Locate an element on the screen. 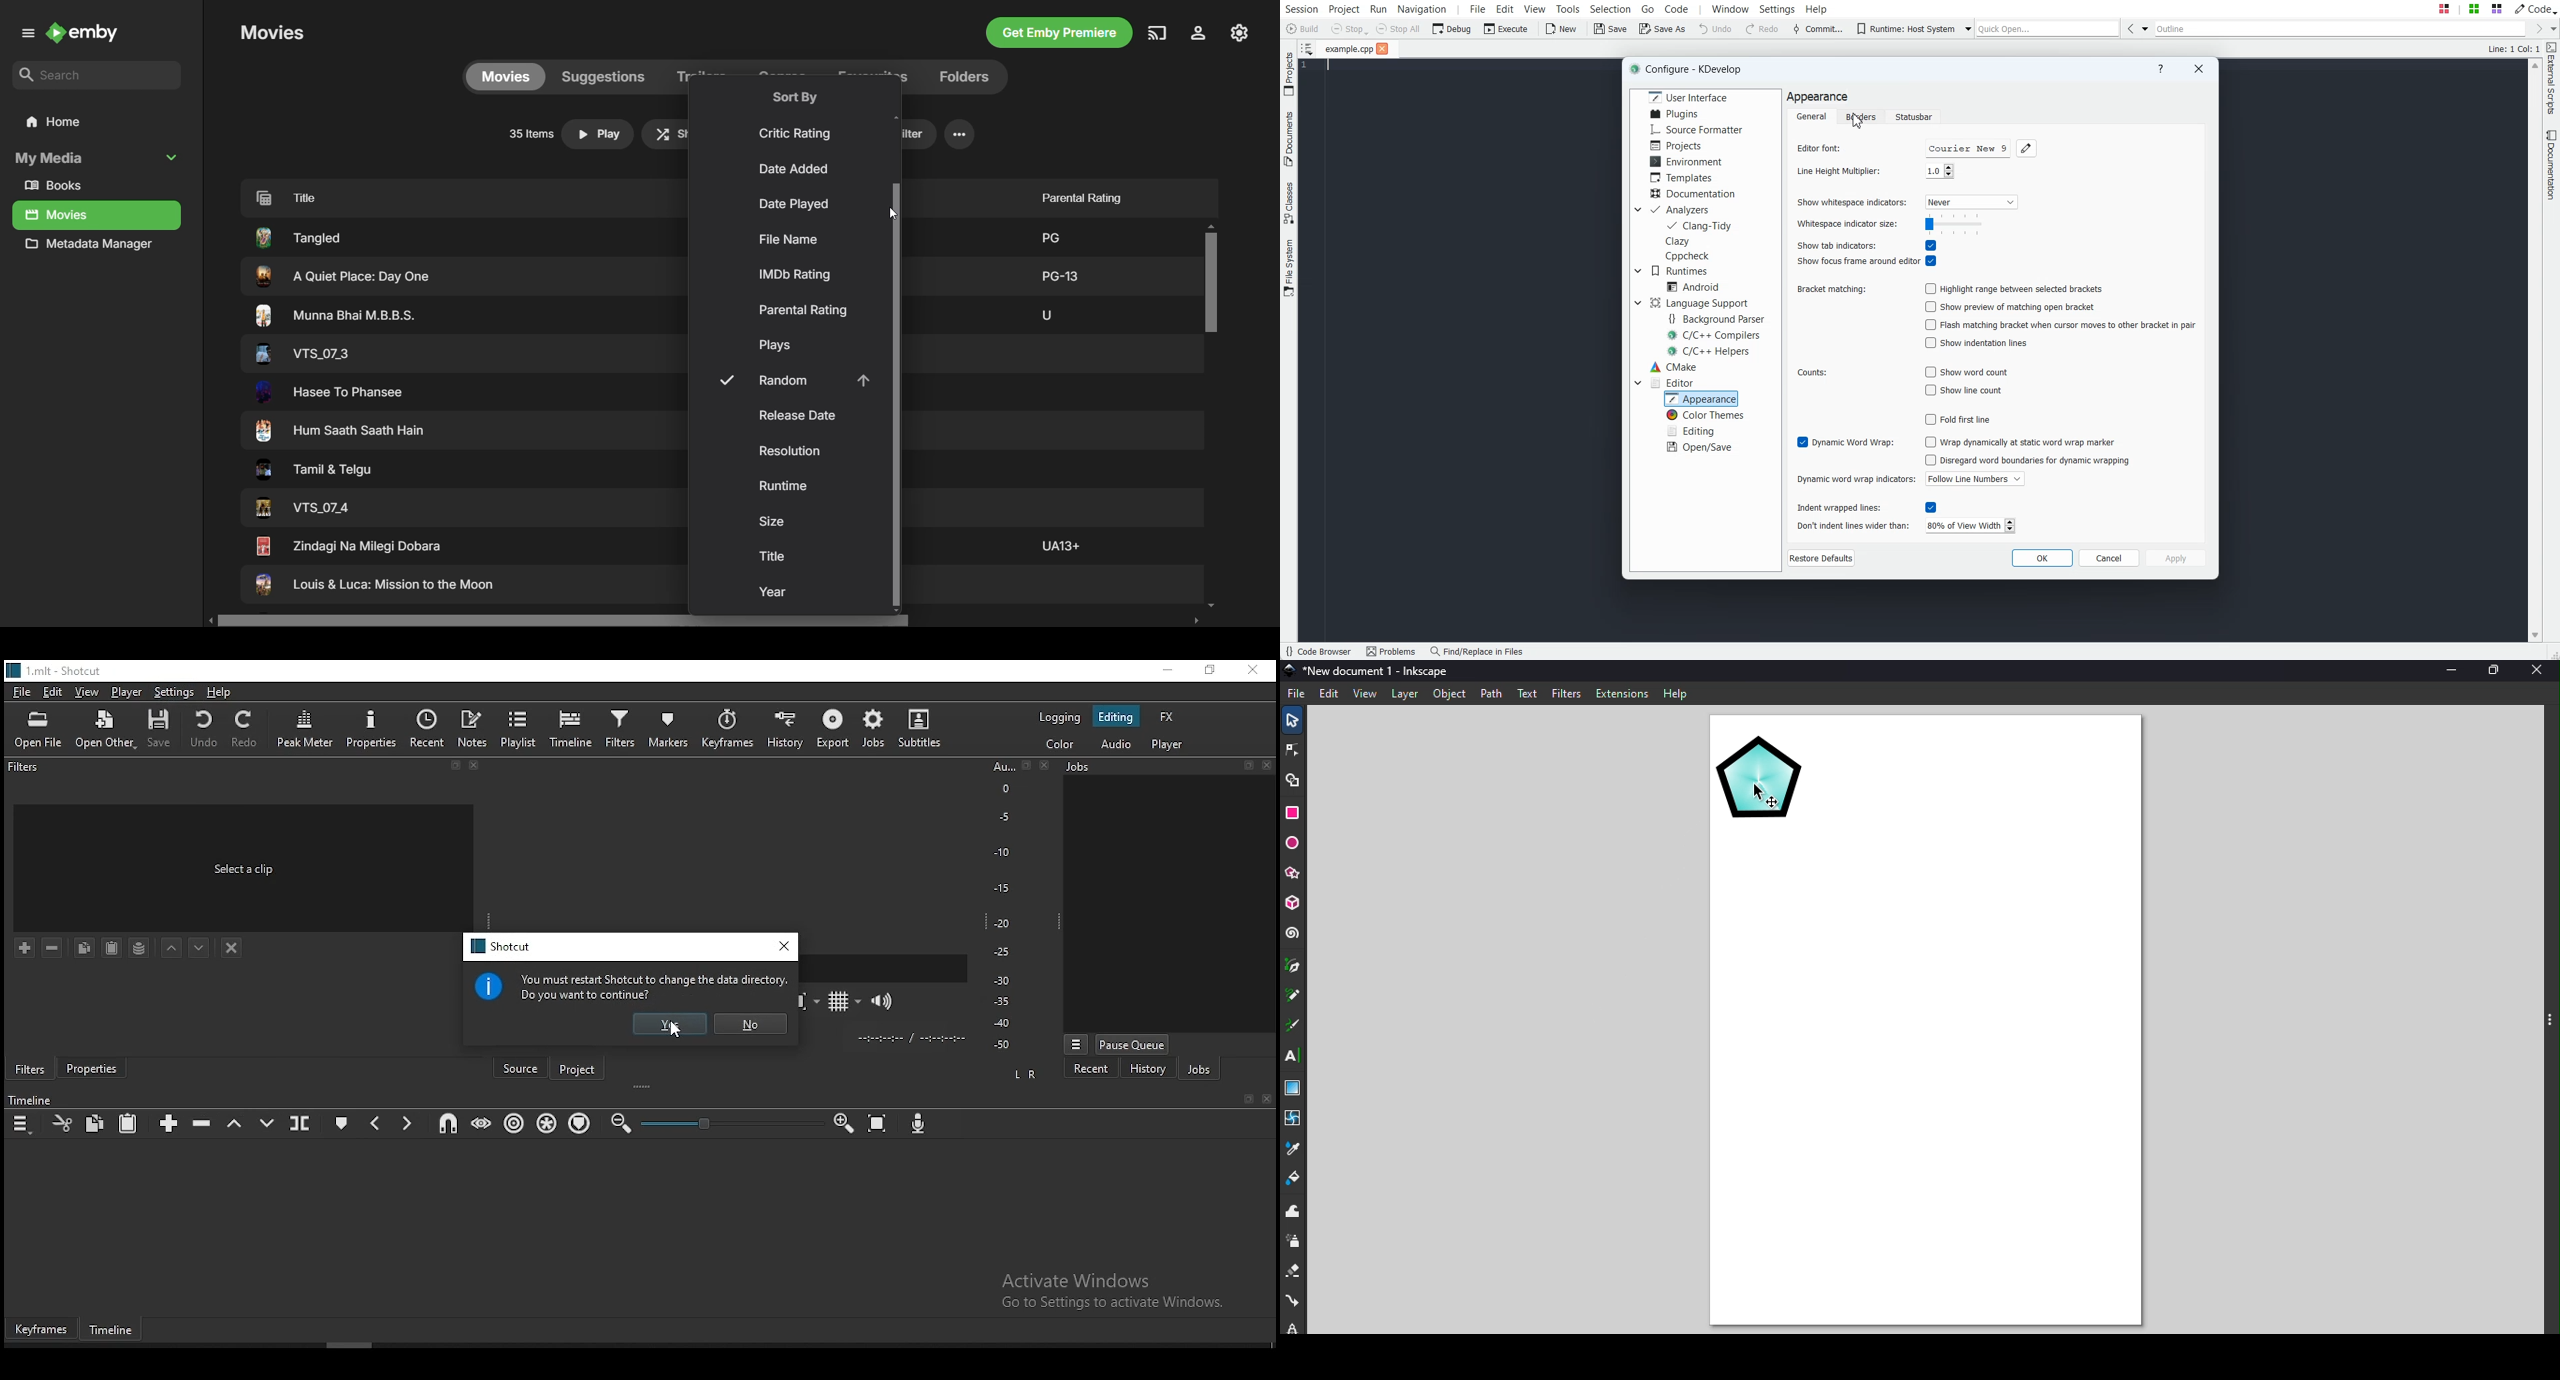 The width and height of the screenshot is (2576, 1400). fx is located at coordinates (1167, 716).